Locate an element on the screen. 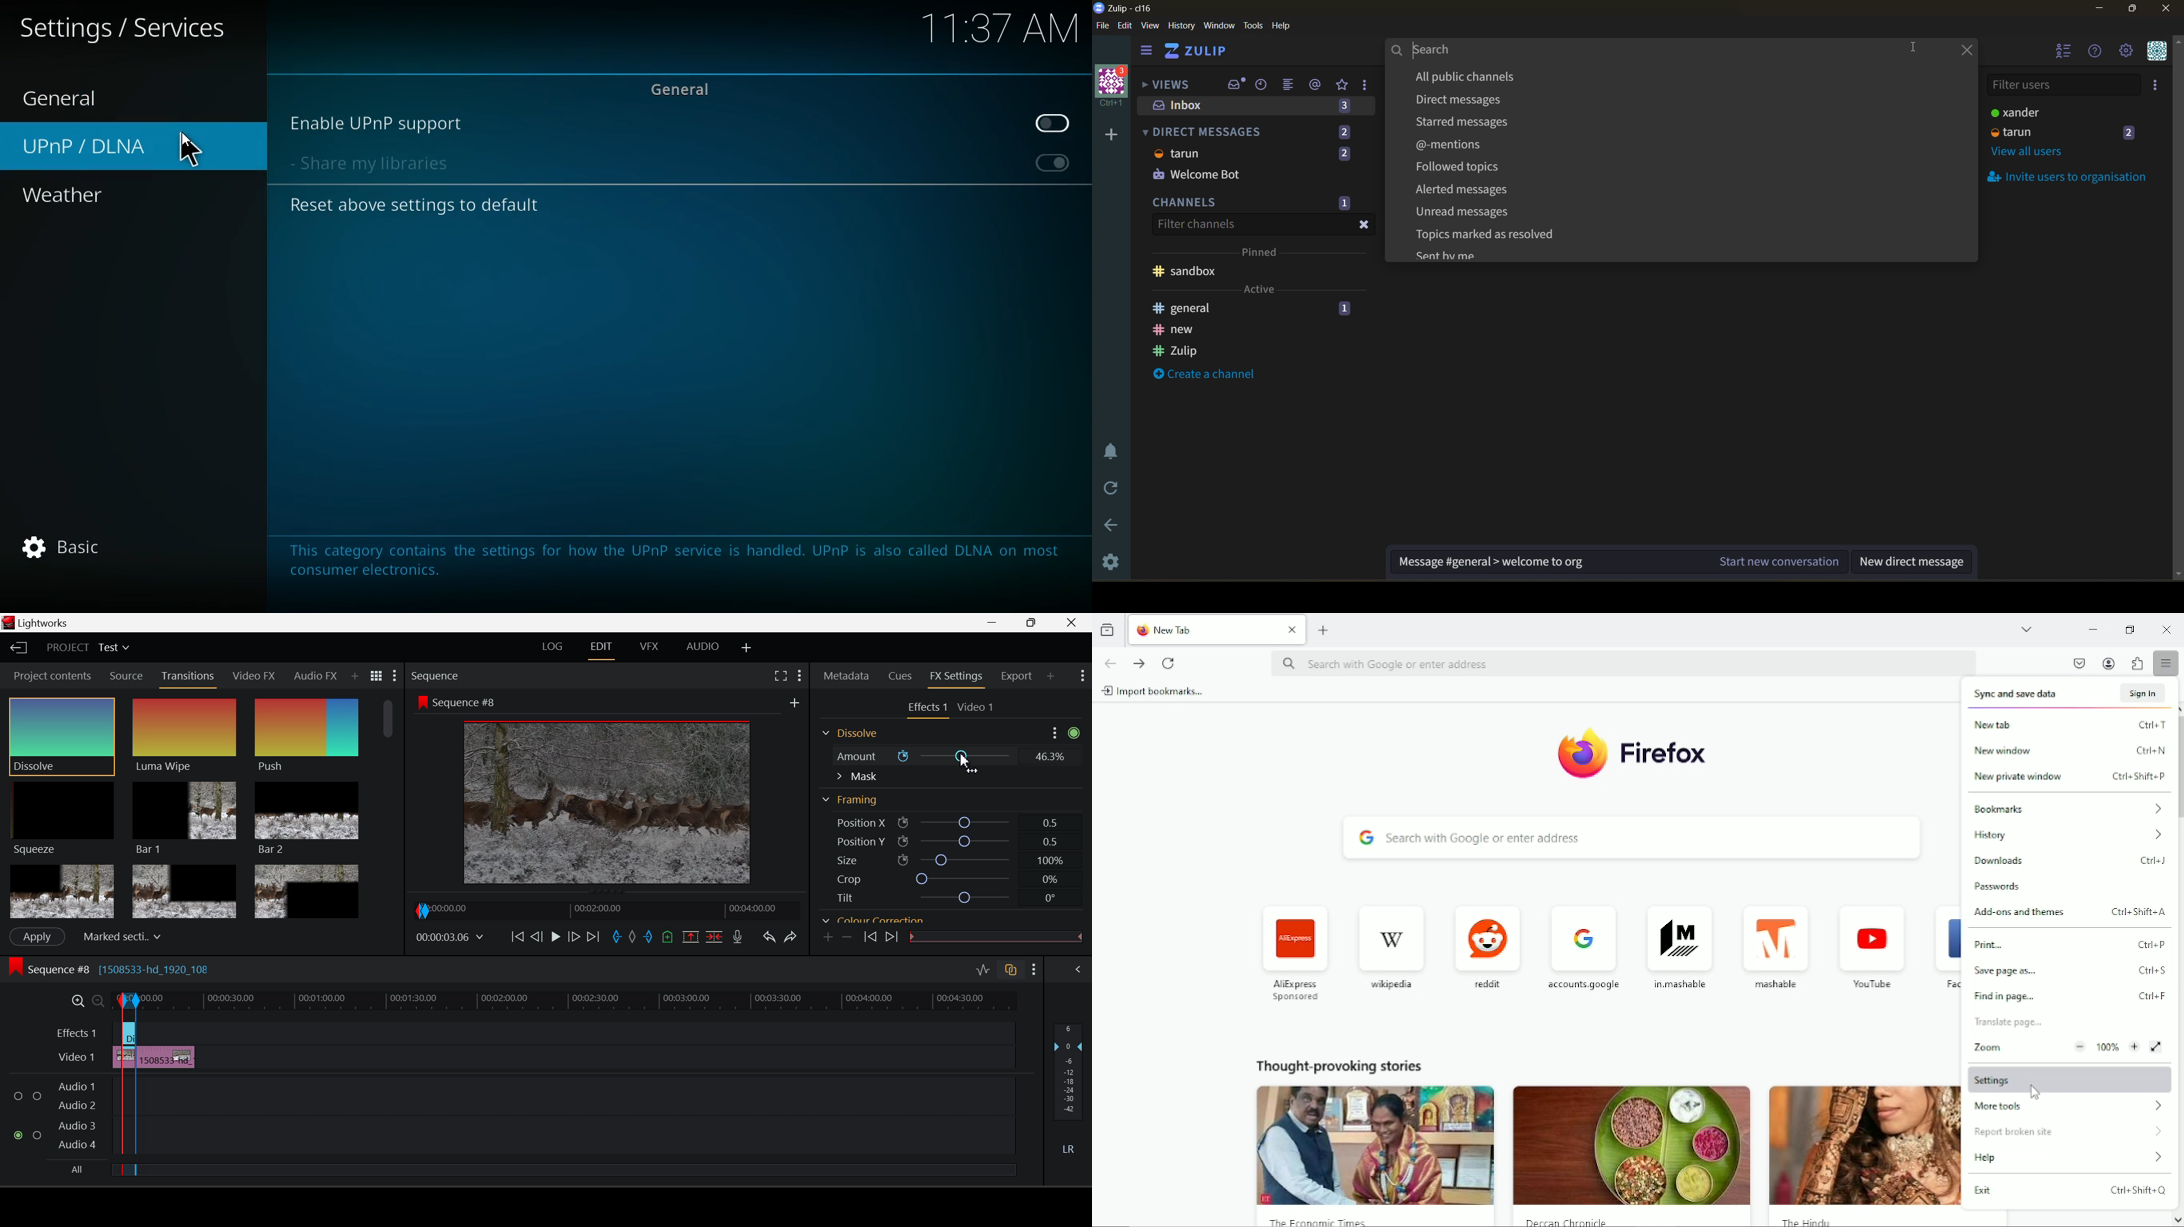 The height and width of the screenshot is (1232, 2184). Audio 2 is located at coordinates (76, 1103).